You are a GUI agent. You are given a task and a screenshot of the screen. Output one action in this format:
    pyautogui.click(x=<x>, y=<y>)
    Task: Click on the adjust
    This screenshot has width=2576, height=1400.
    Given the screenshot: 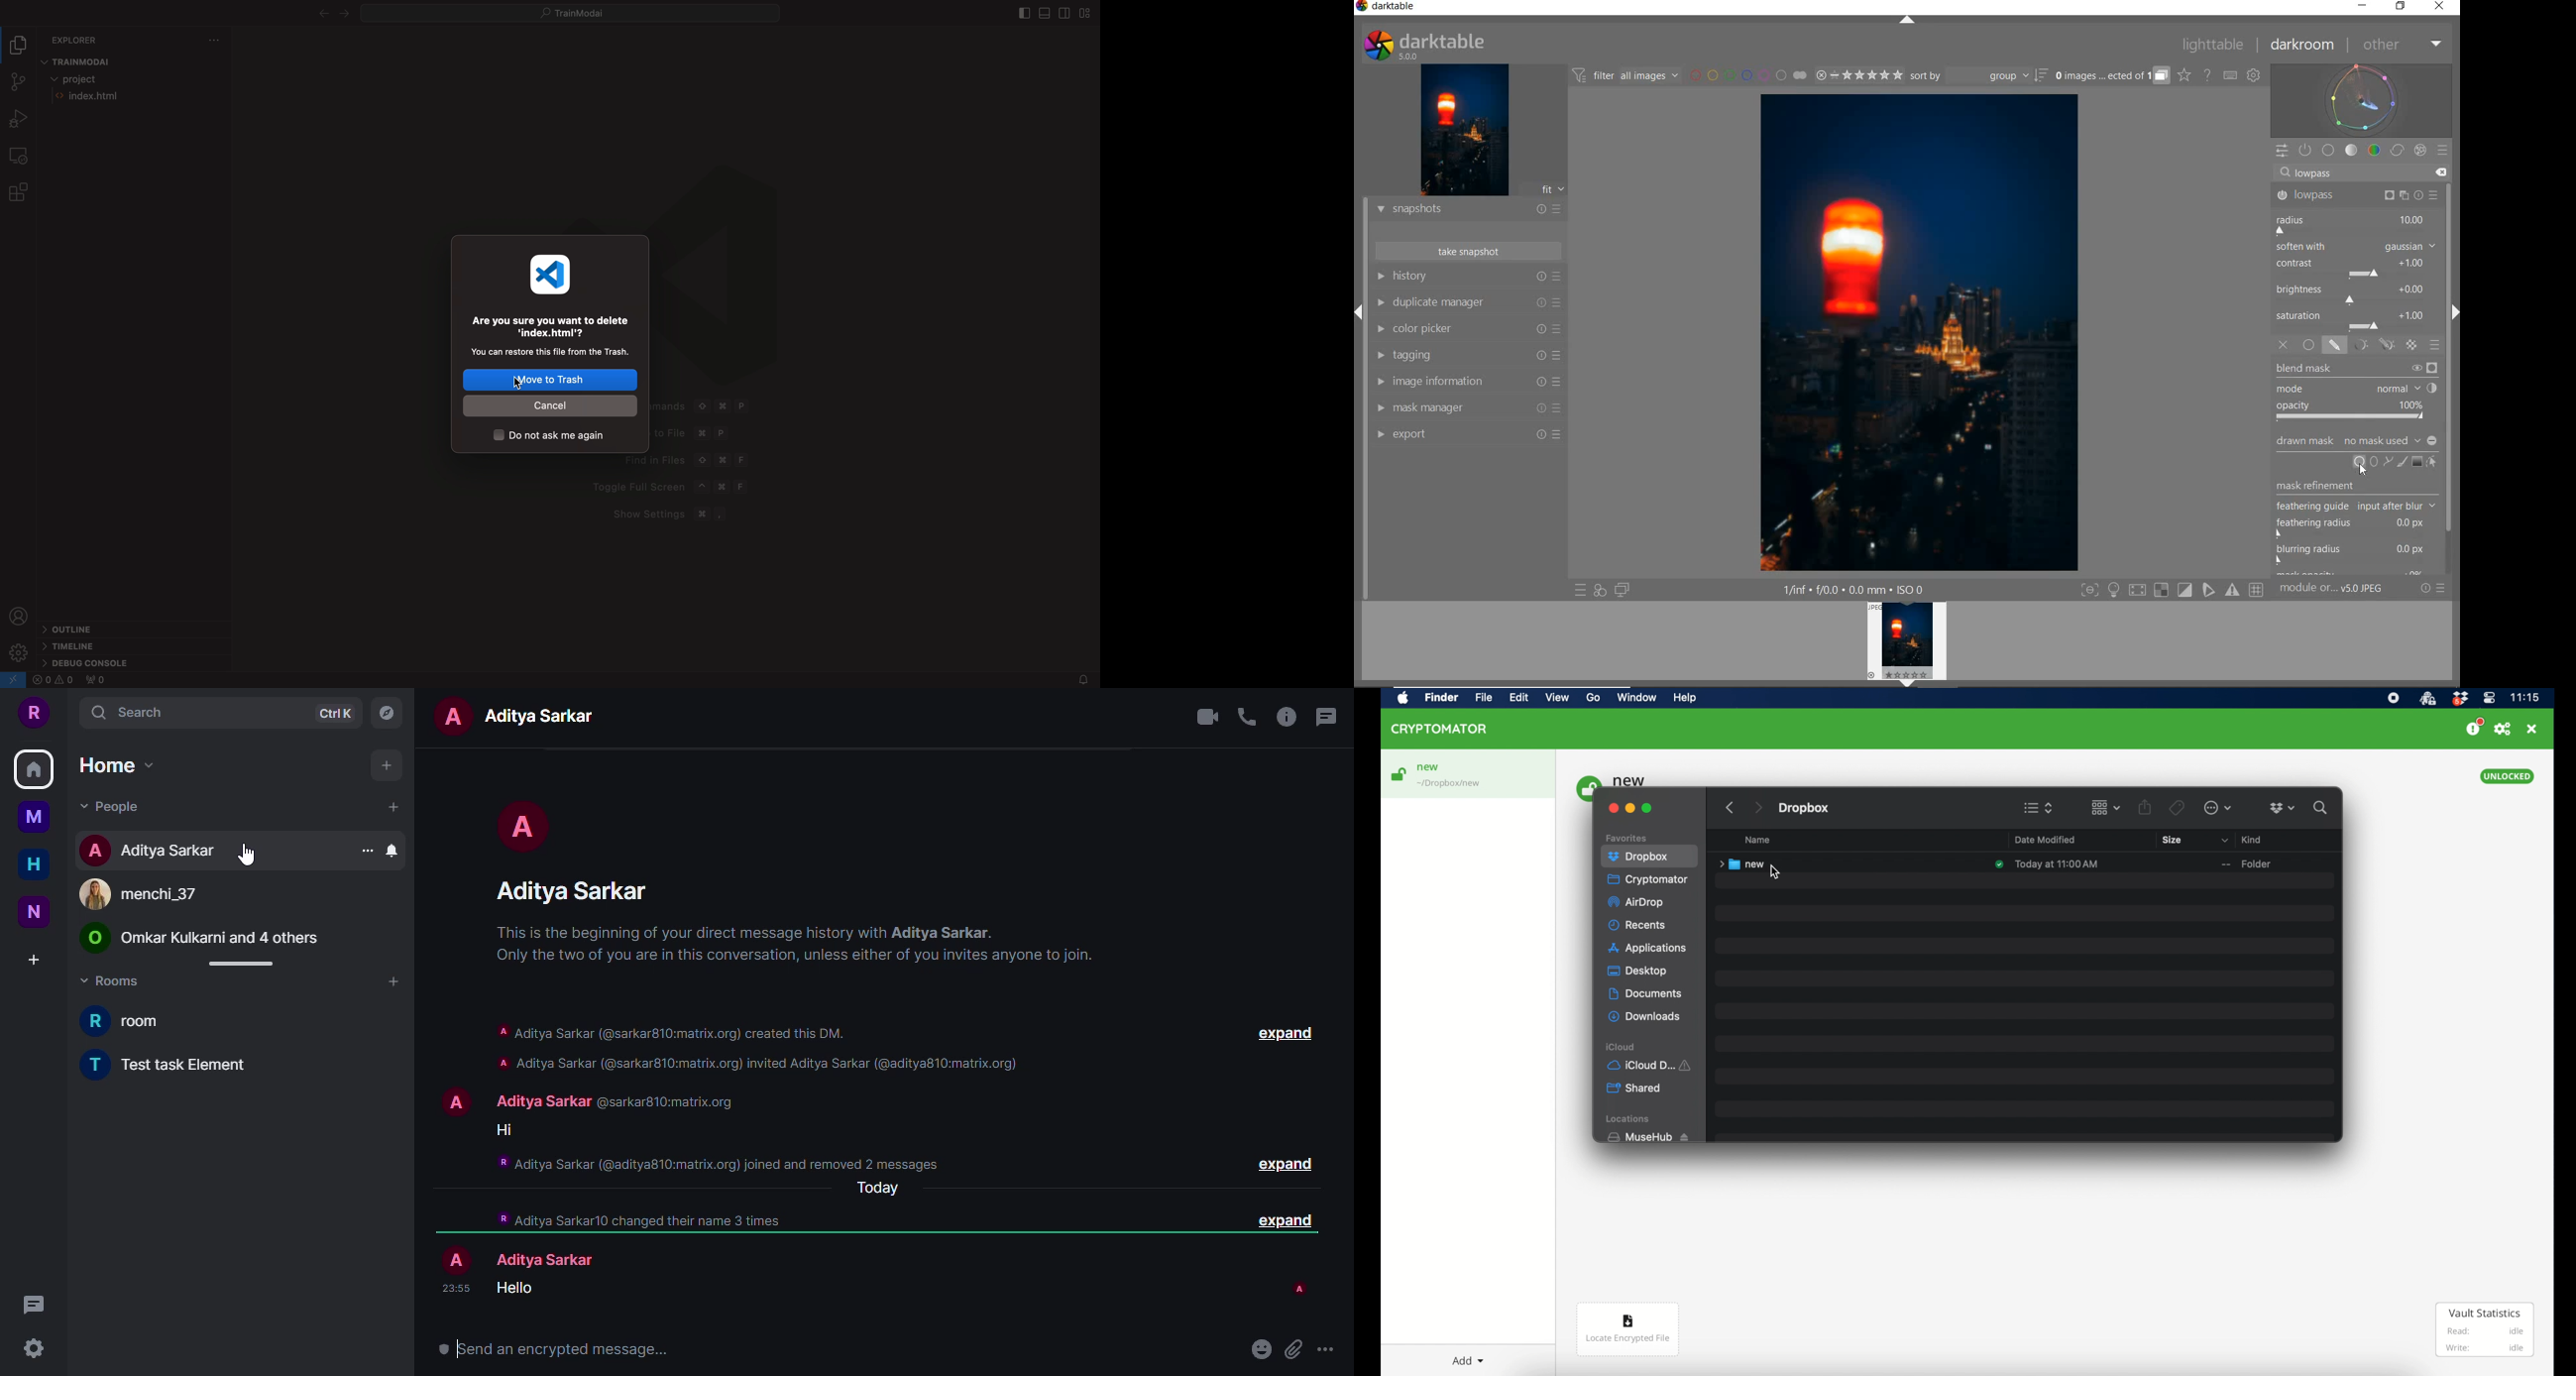 What is the action you would take?
    pyautogui.click(x=237, y=964)
    